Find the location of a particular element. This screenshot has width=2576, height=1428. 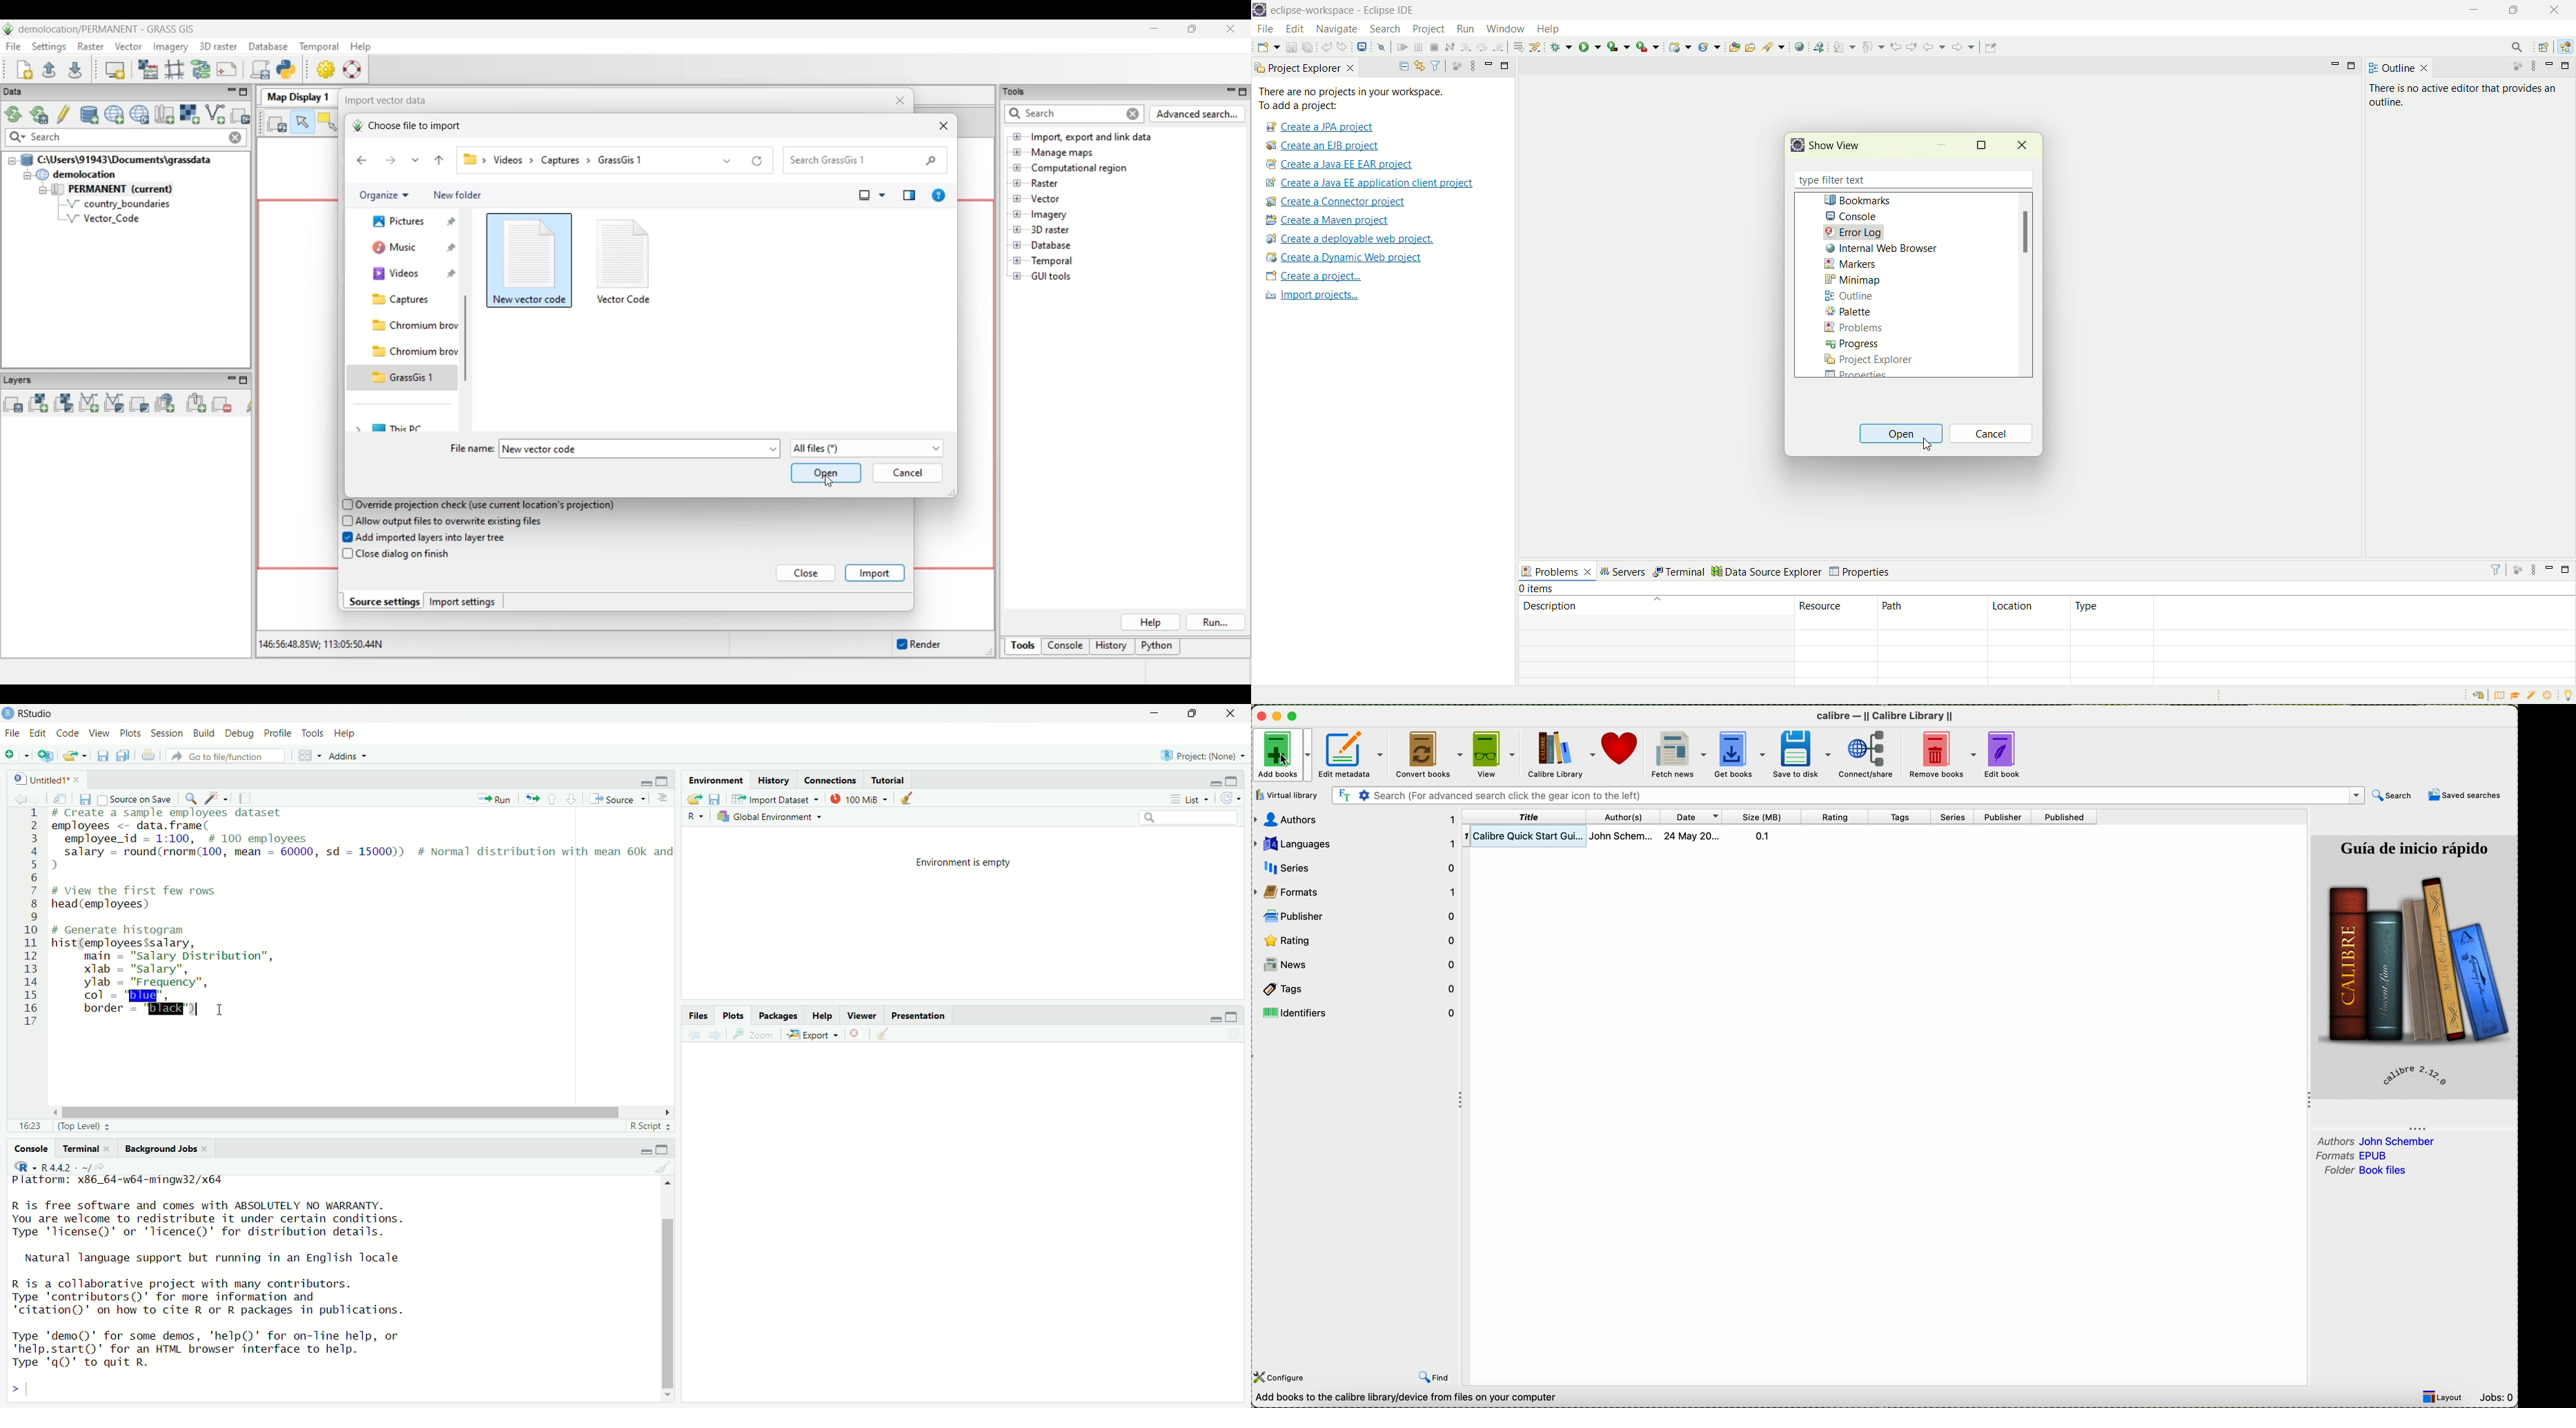

Help is located at coordinates (824, 1016).